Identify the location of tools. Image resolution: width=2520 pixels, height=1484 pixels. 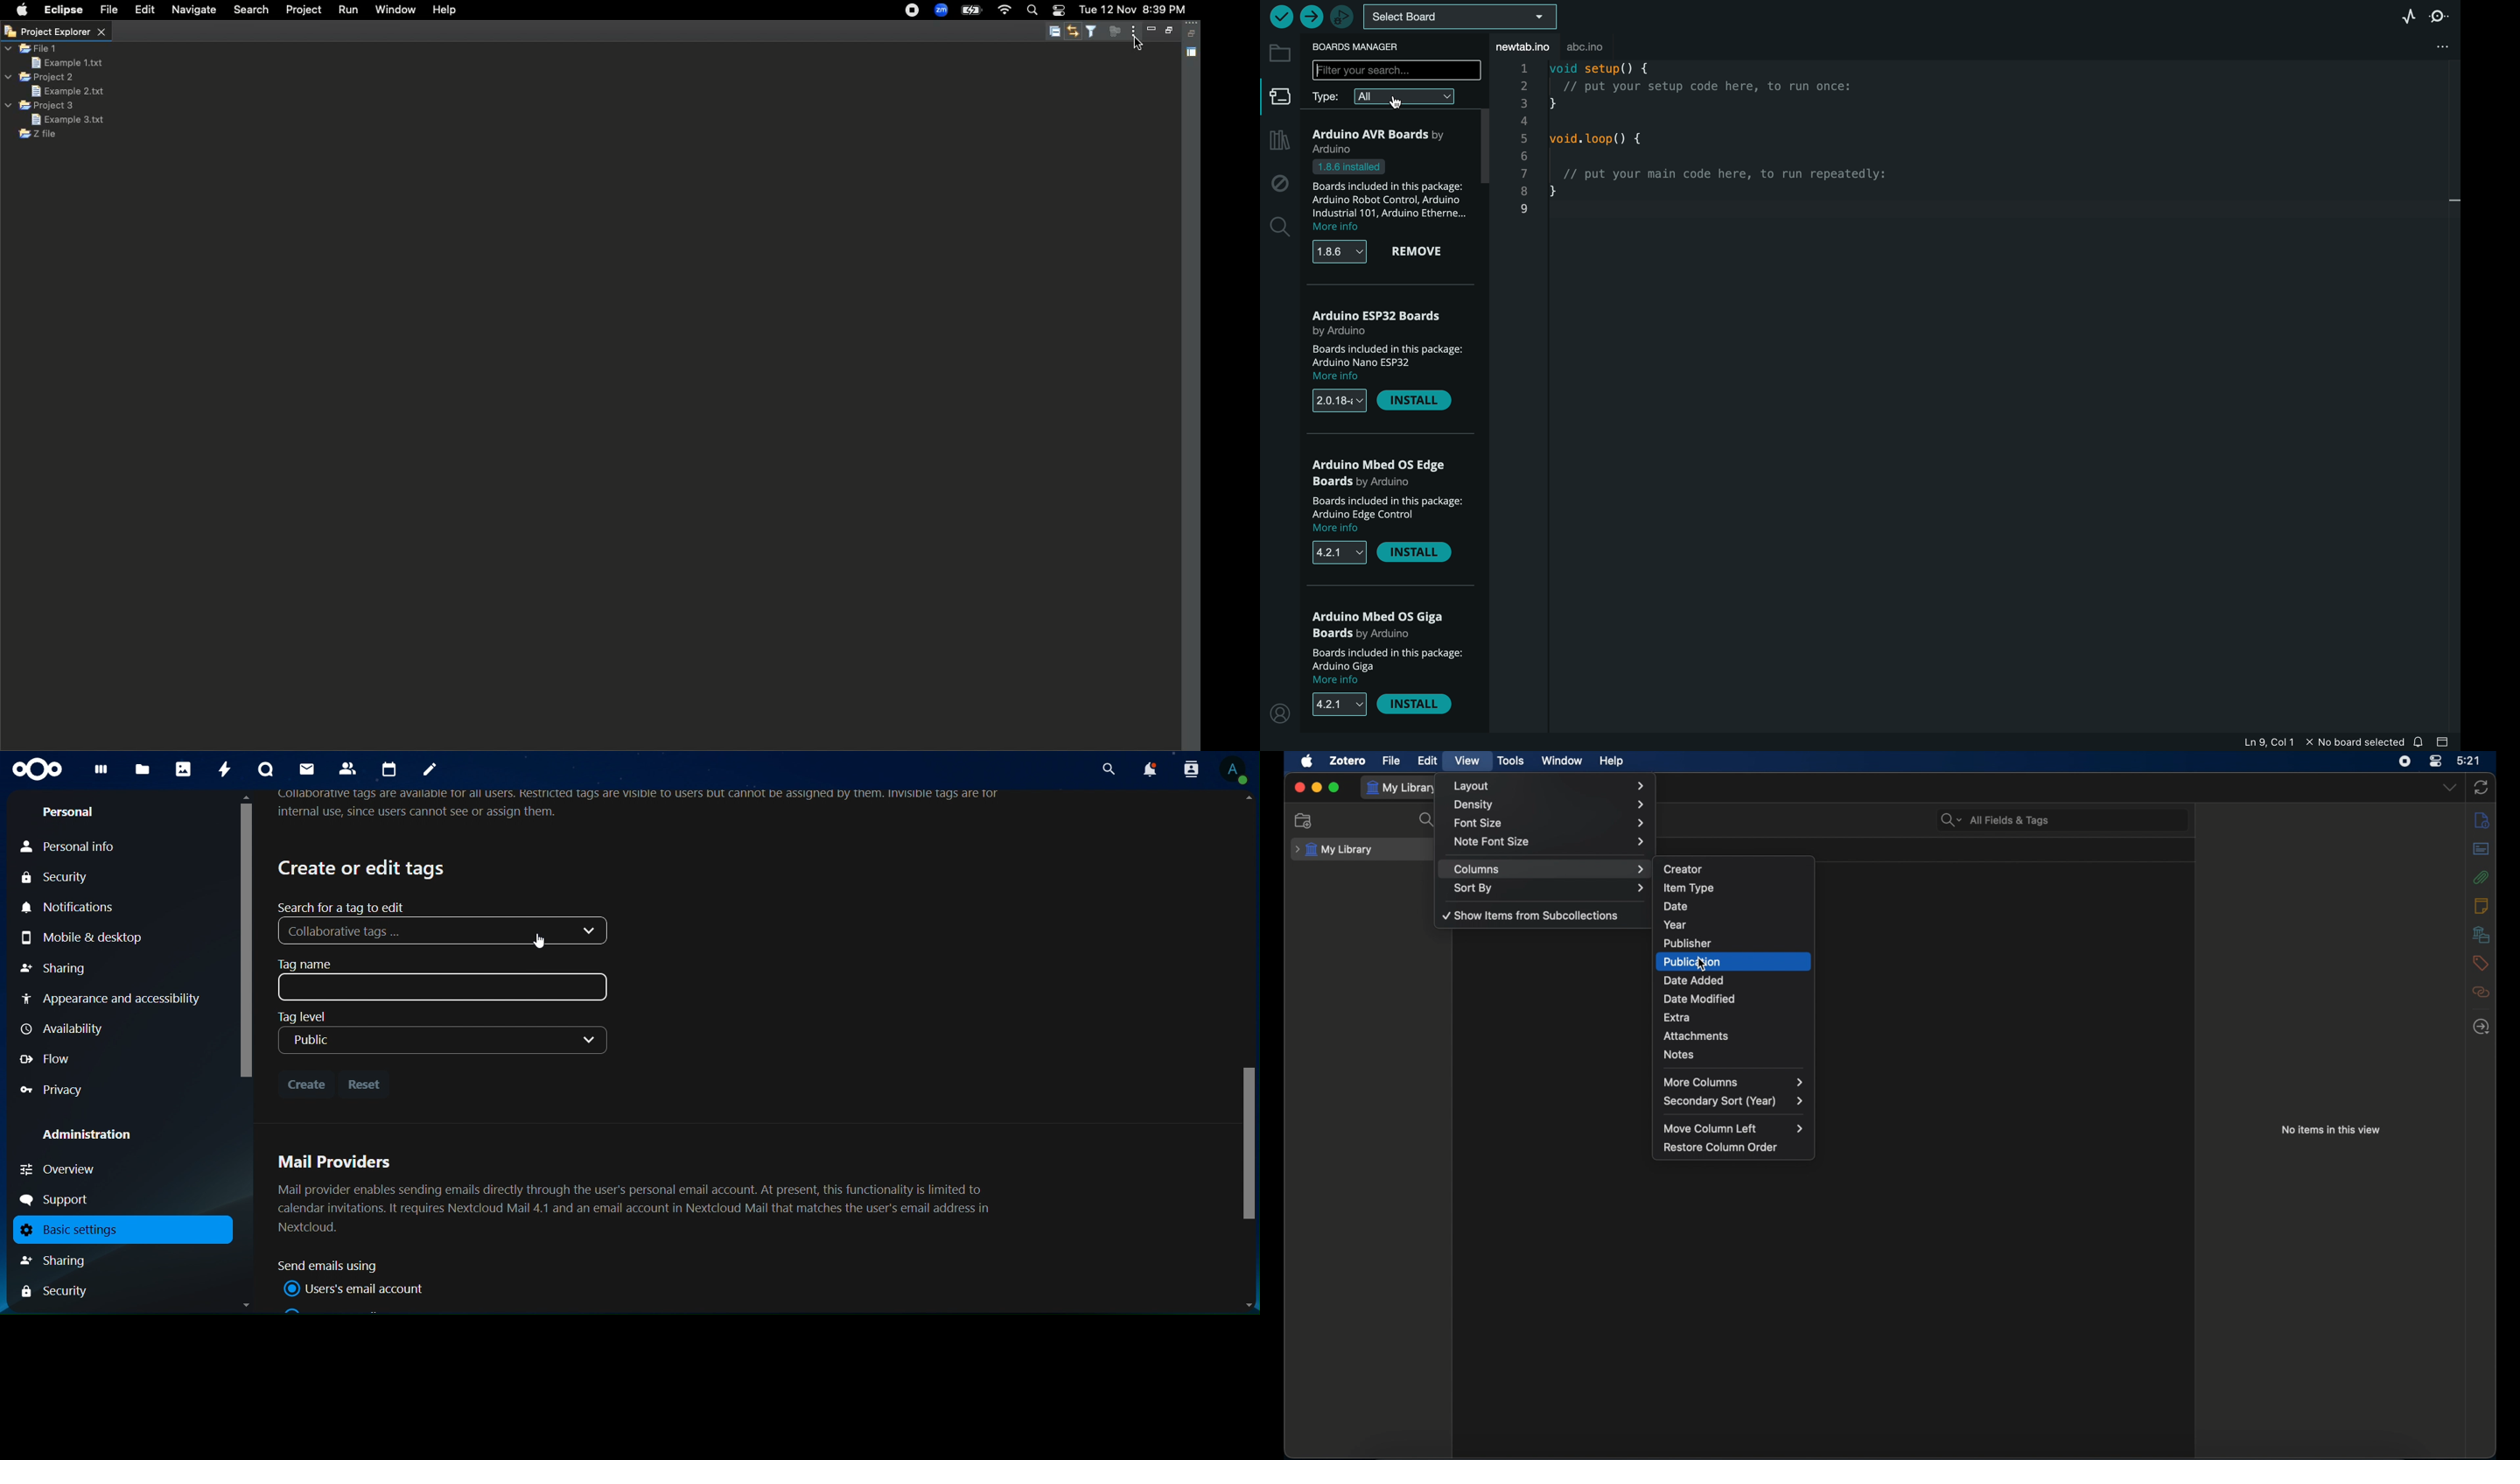
(1511, 760).